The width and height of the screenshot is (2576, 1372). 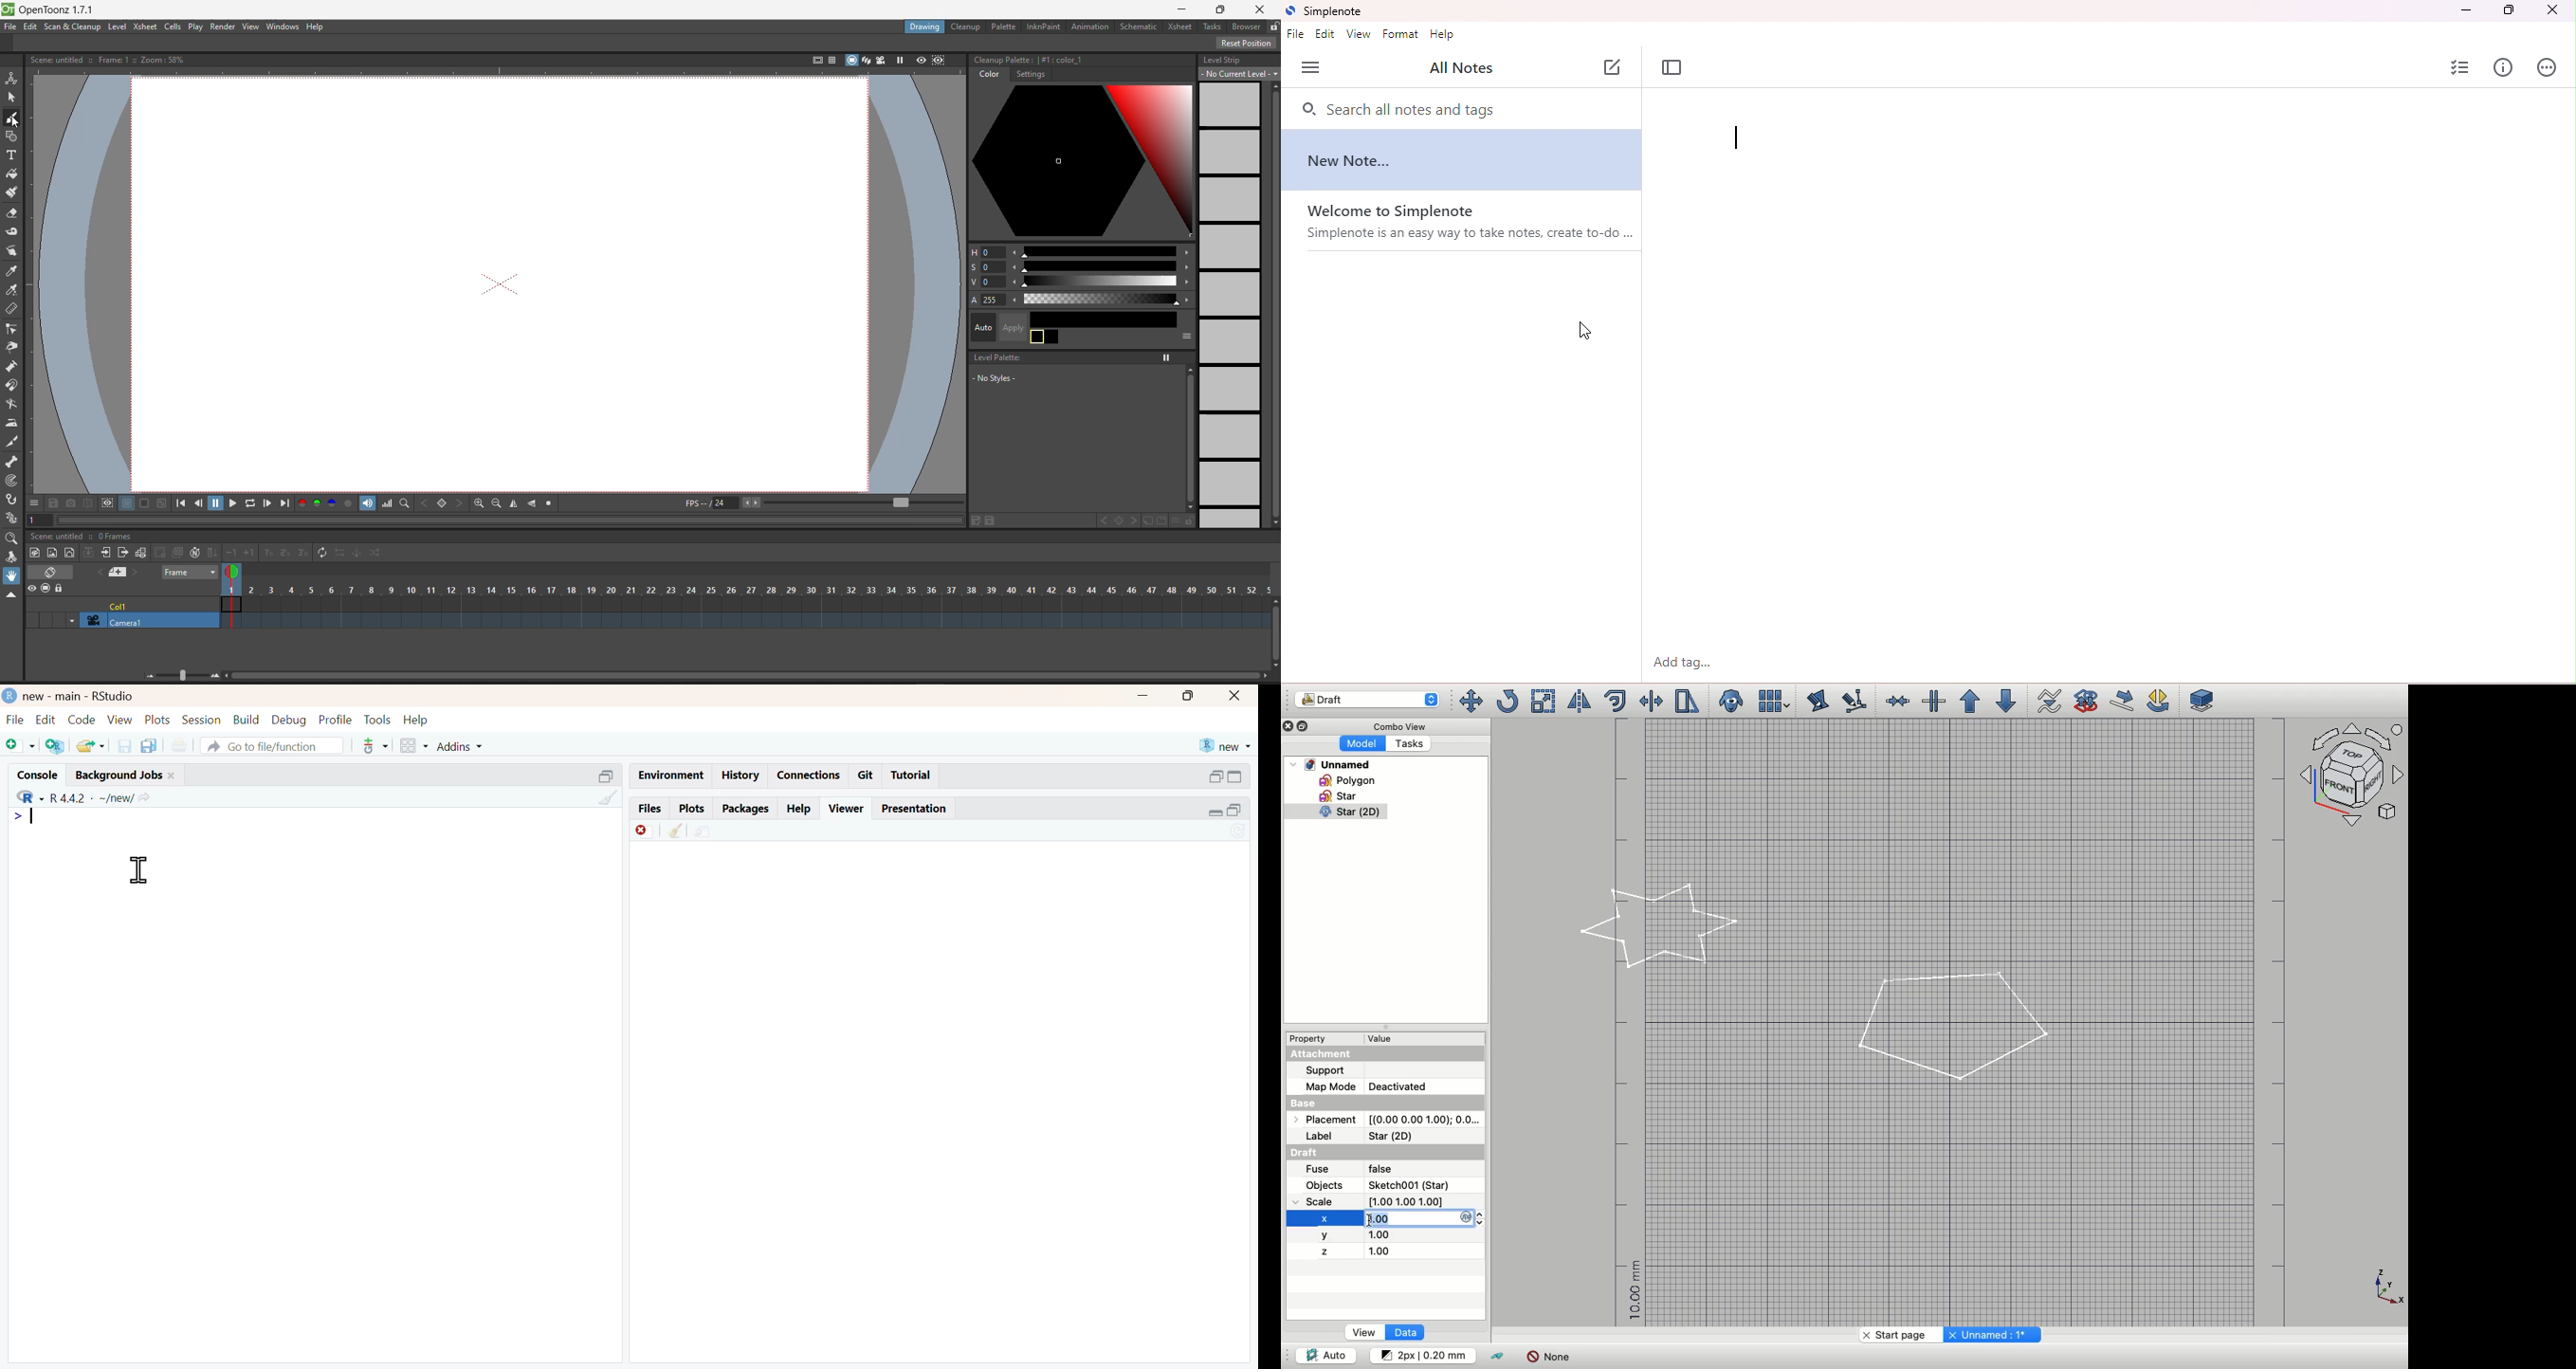 I want to click on collapse, so click(x=87, y=552).